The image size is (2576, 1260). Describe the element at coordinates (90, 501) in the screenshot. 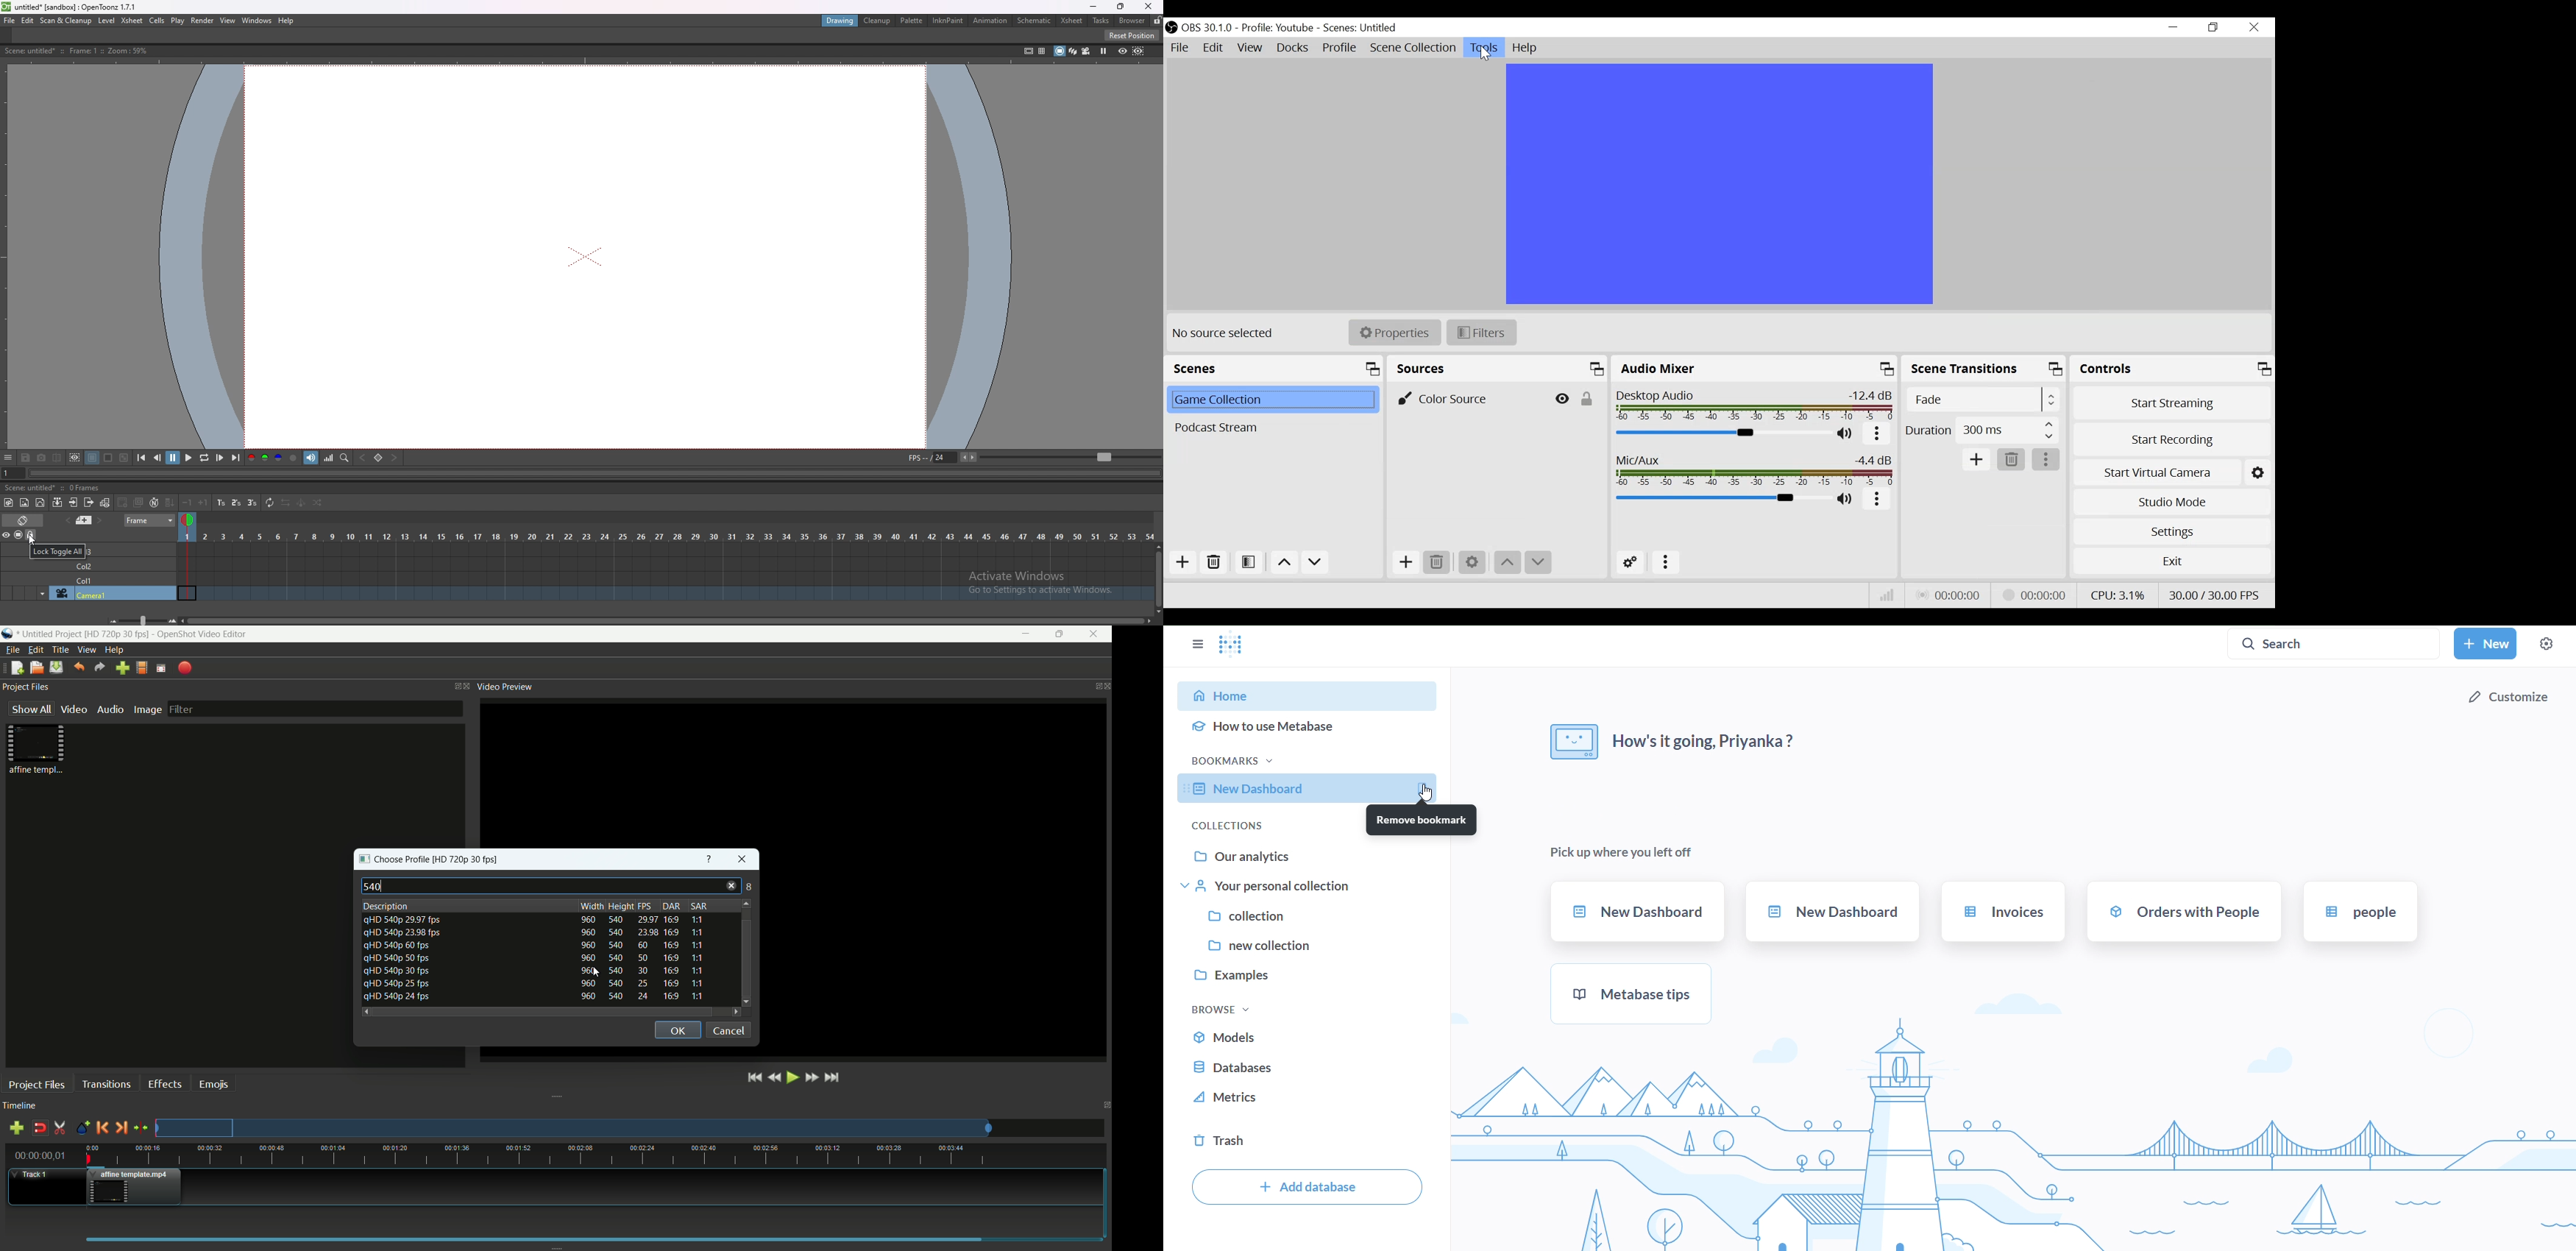

I see `close sub xsheet` at that location.